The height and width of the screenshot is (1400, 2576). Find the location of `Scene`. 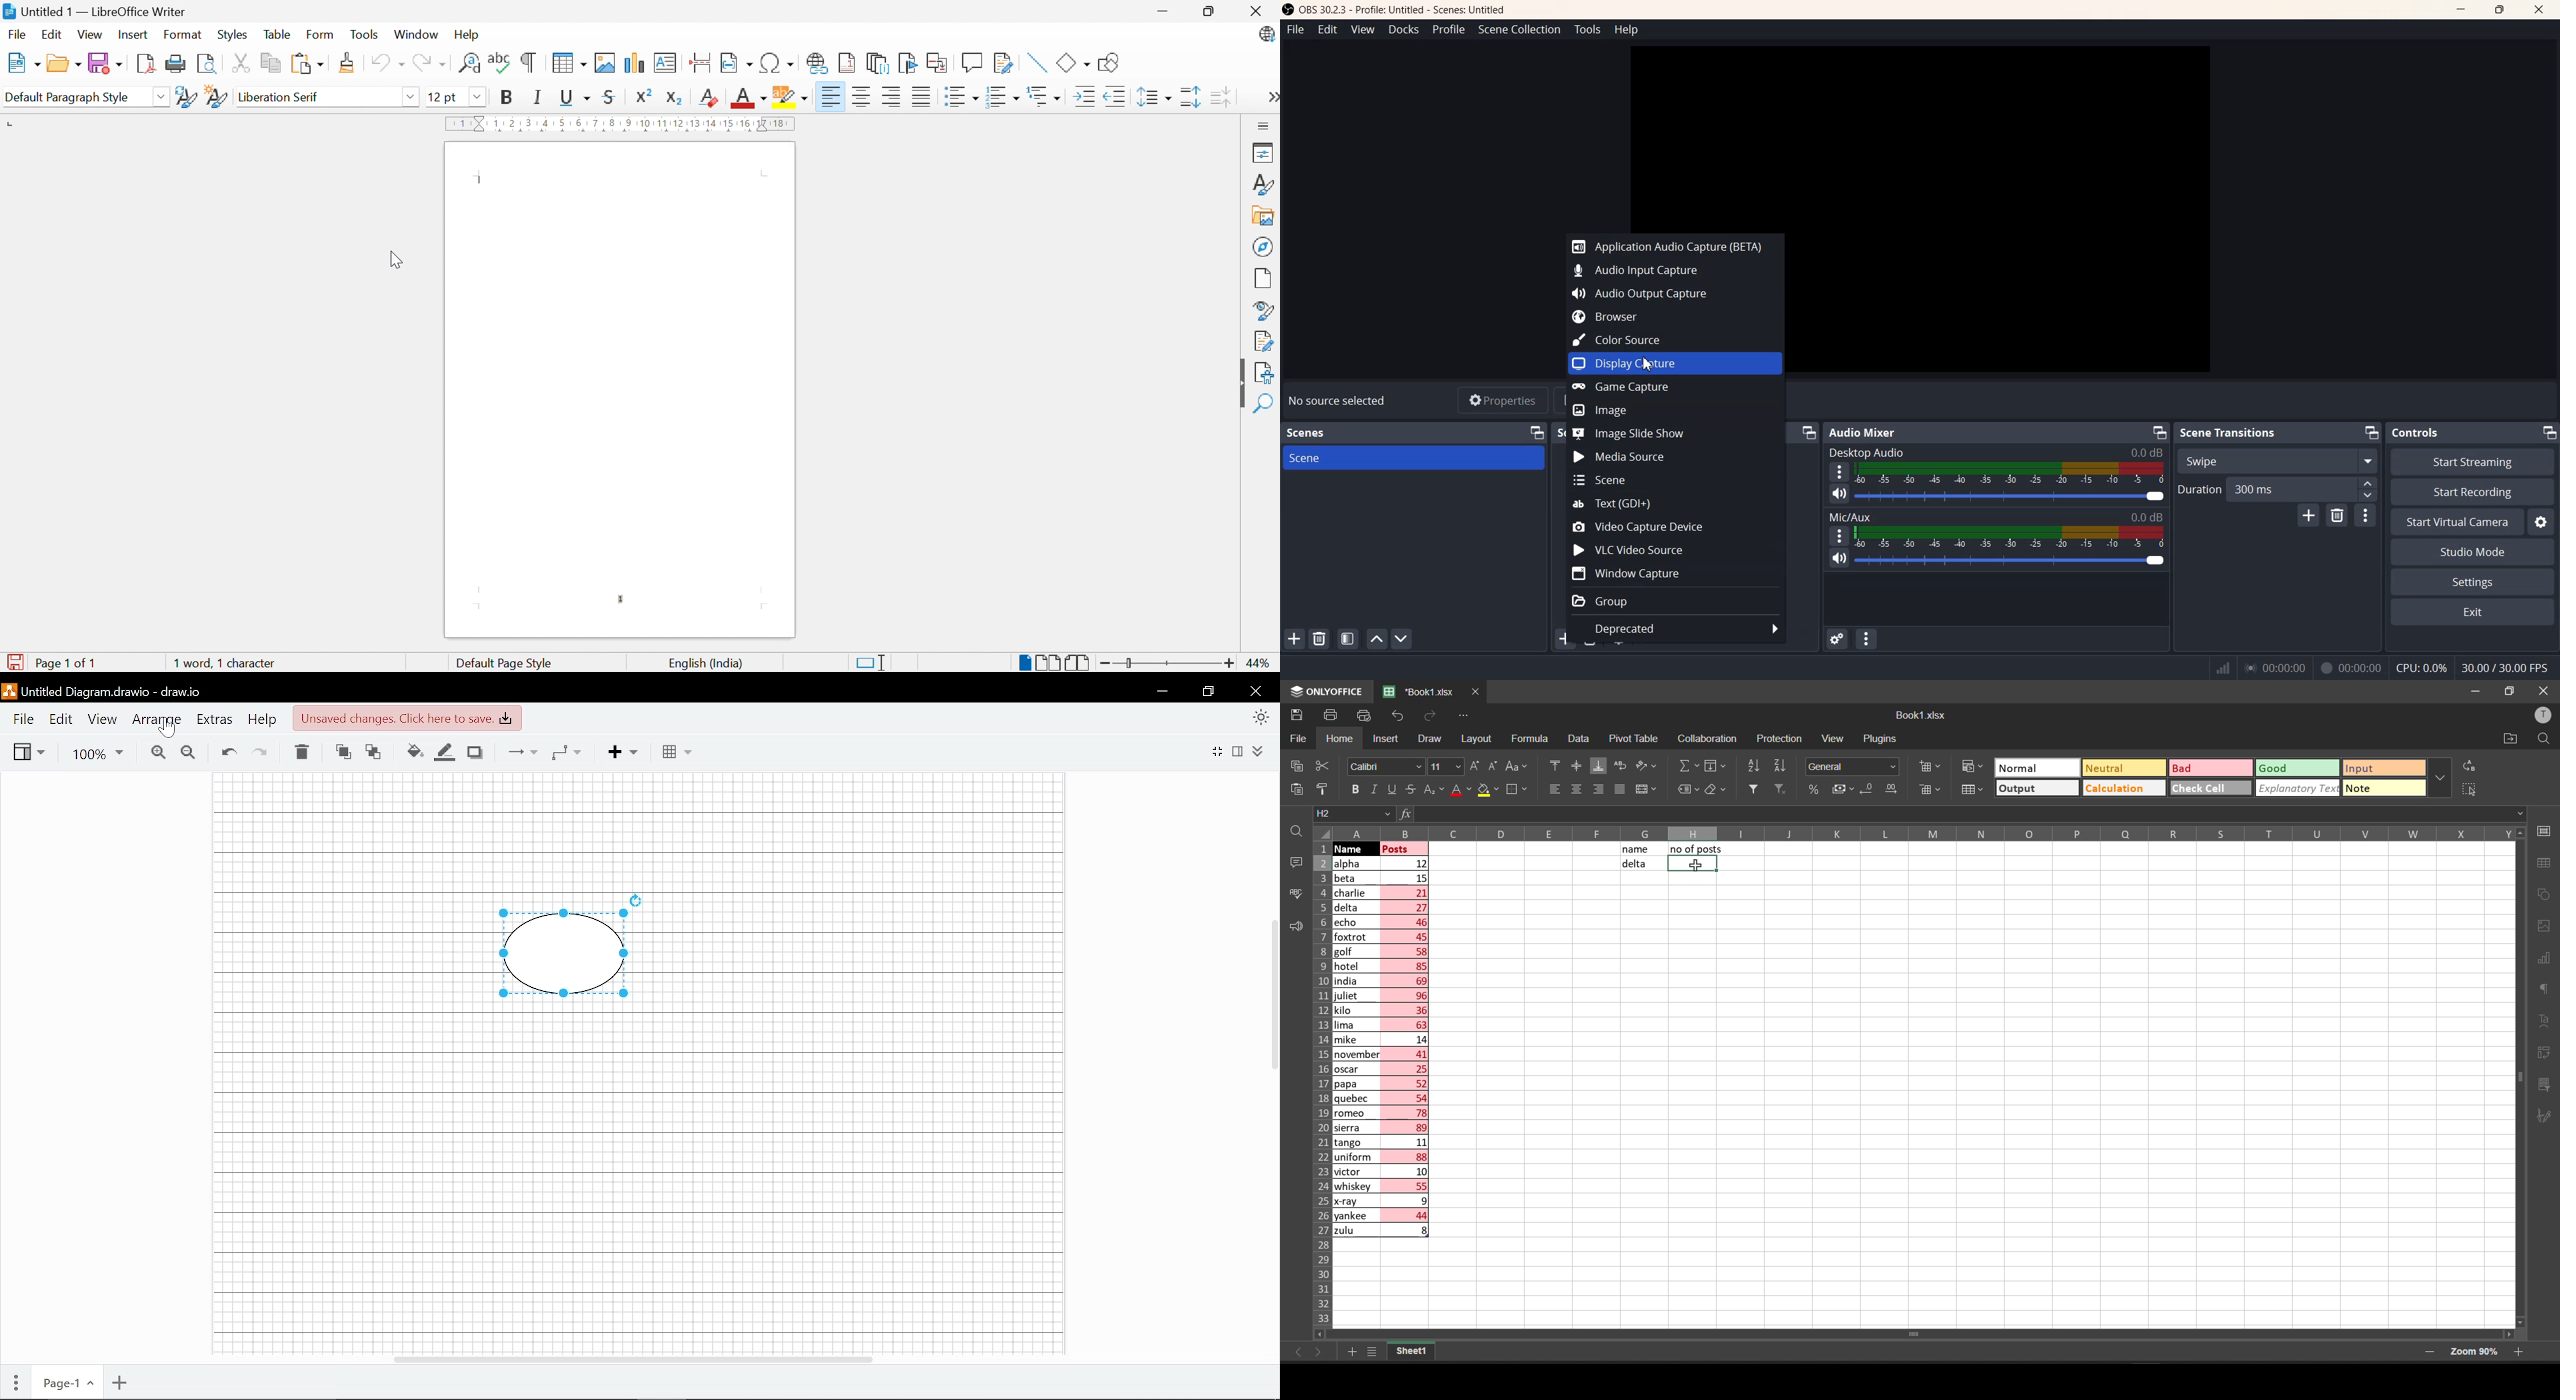

Scene is located at coordinates (1674, 481).